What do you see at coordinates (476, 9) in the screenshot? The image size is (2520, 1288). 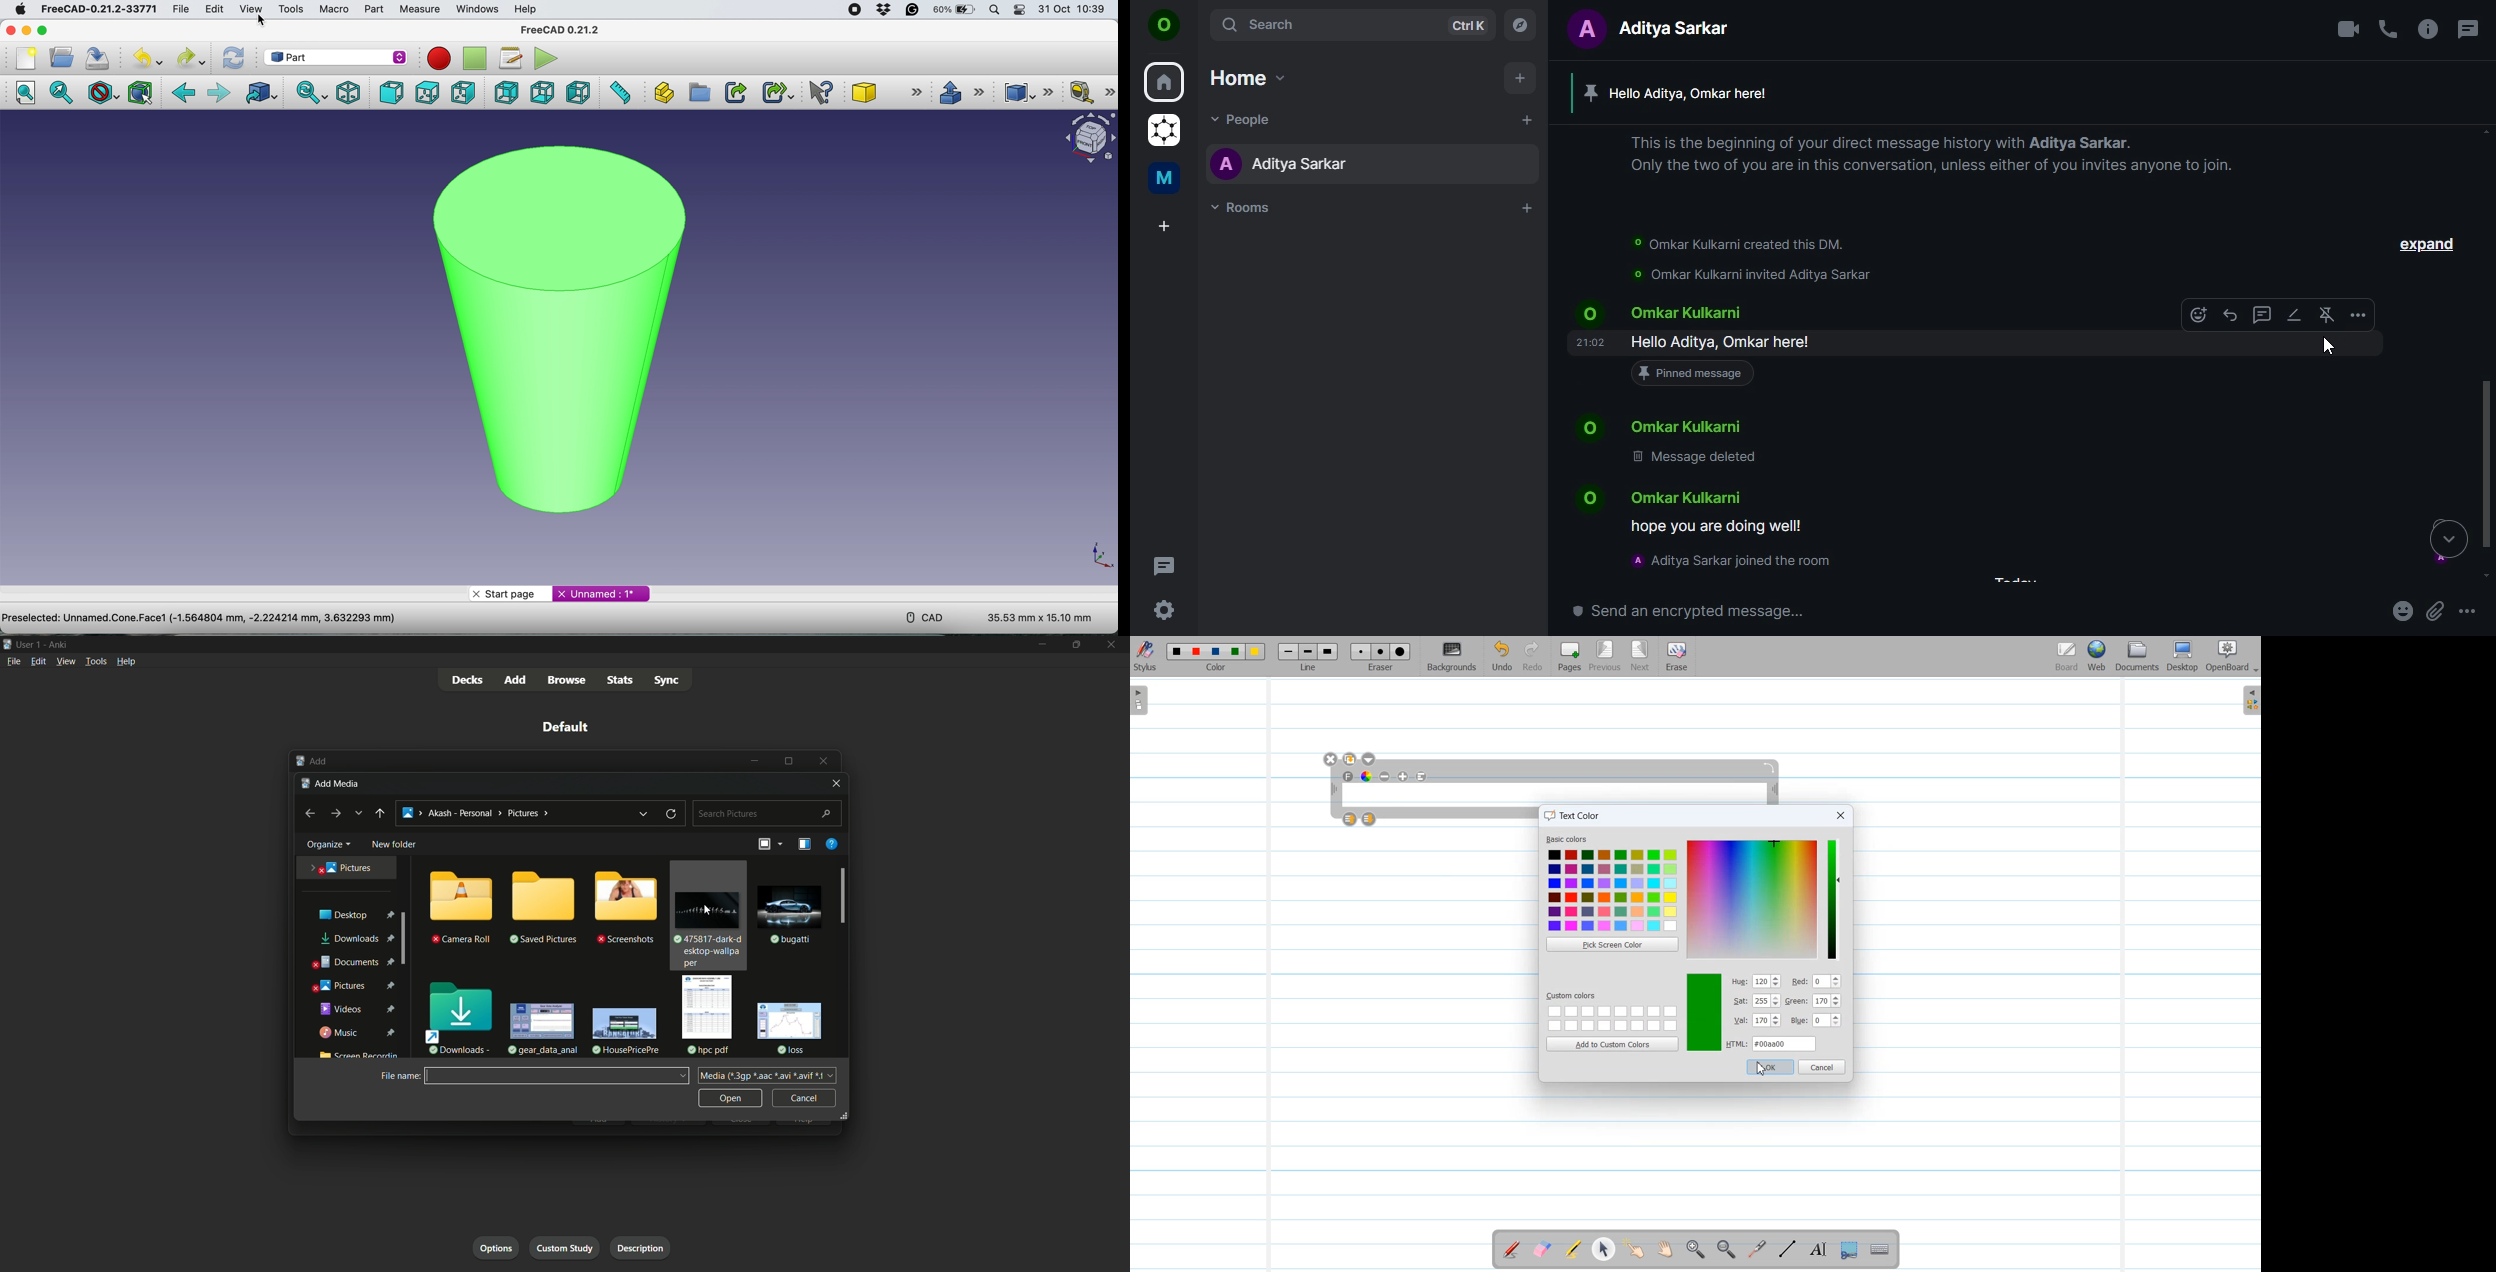 I see `windows` at bounding box center [476, 9].